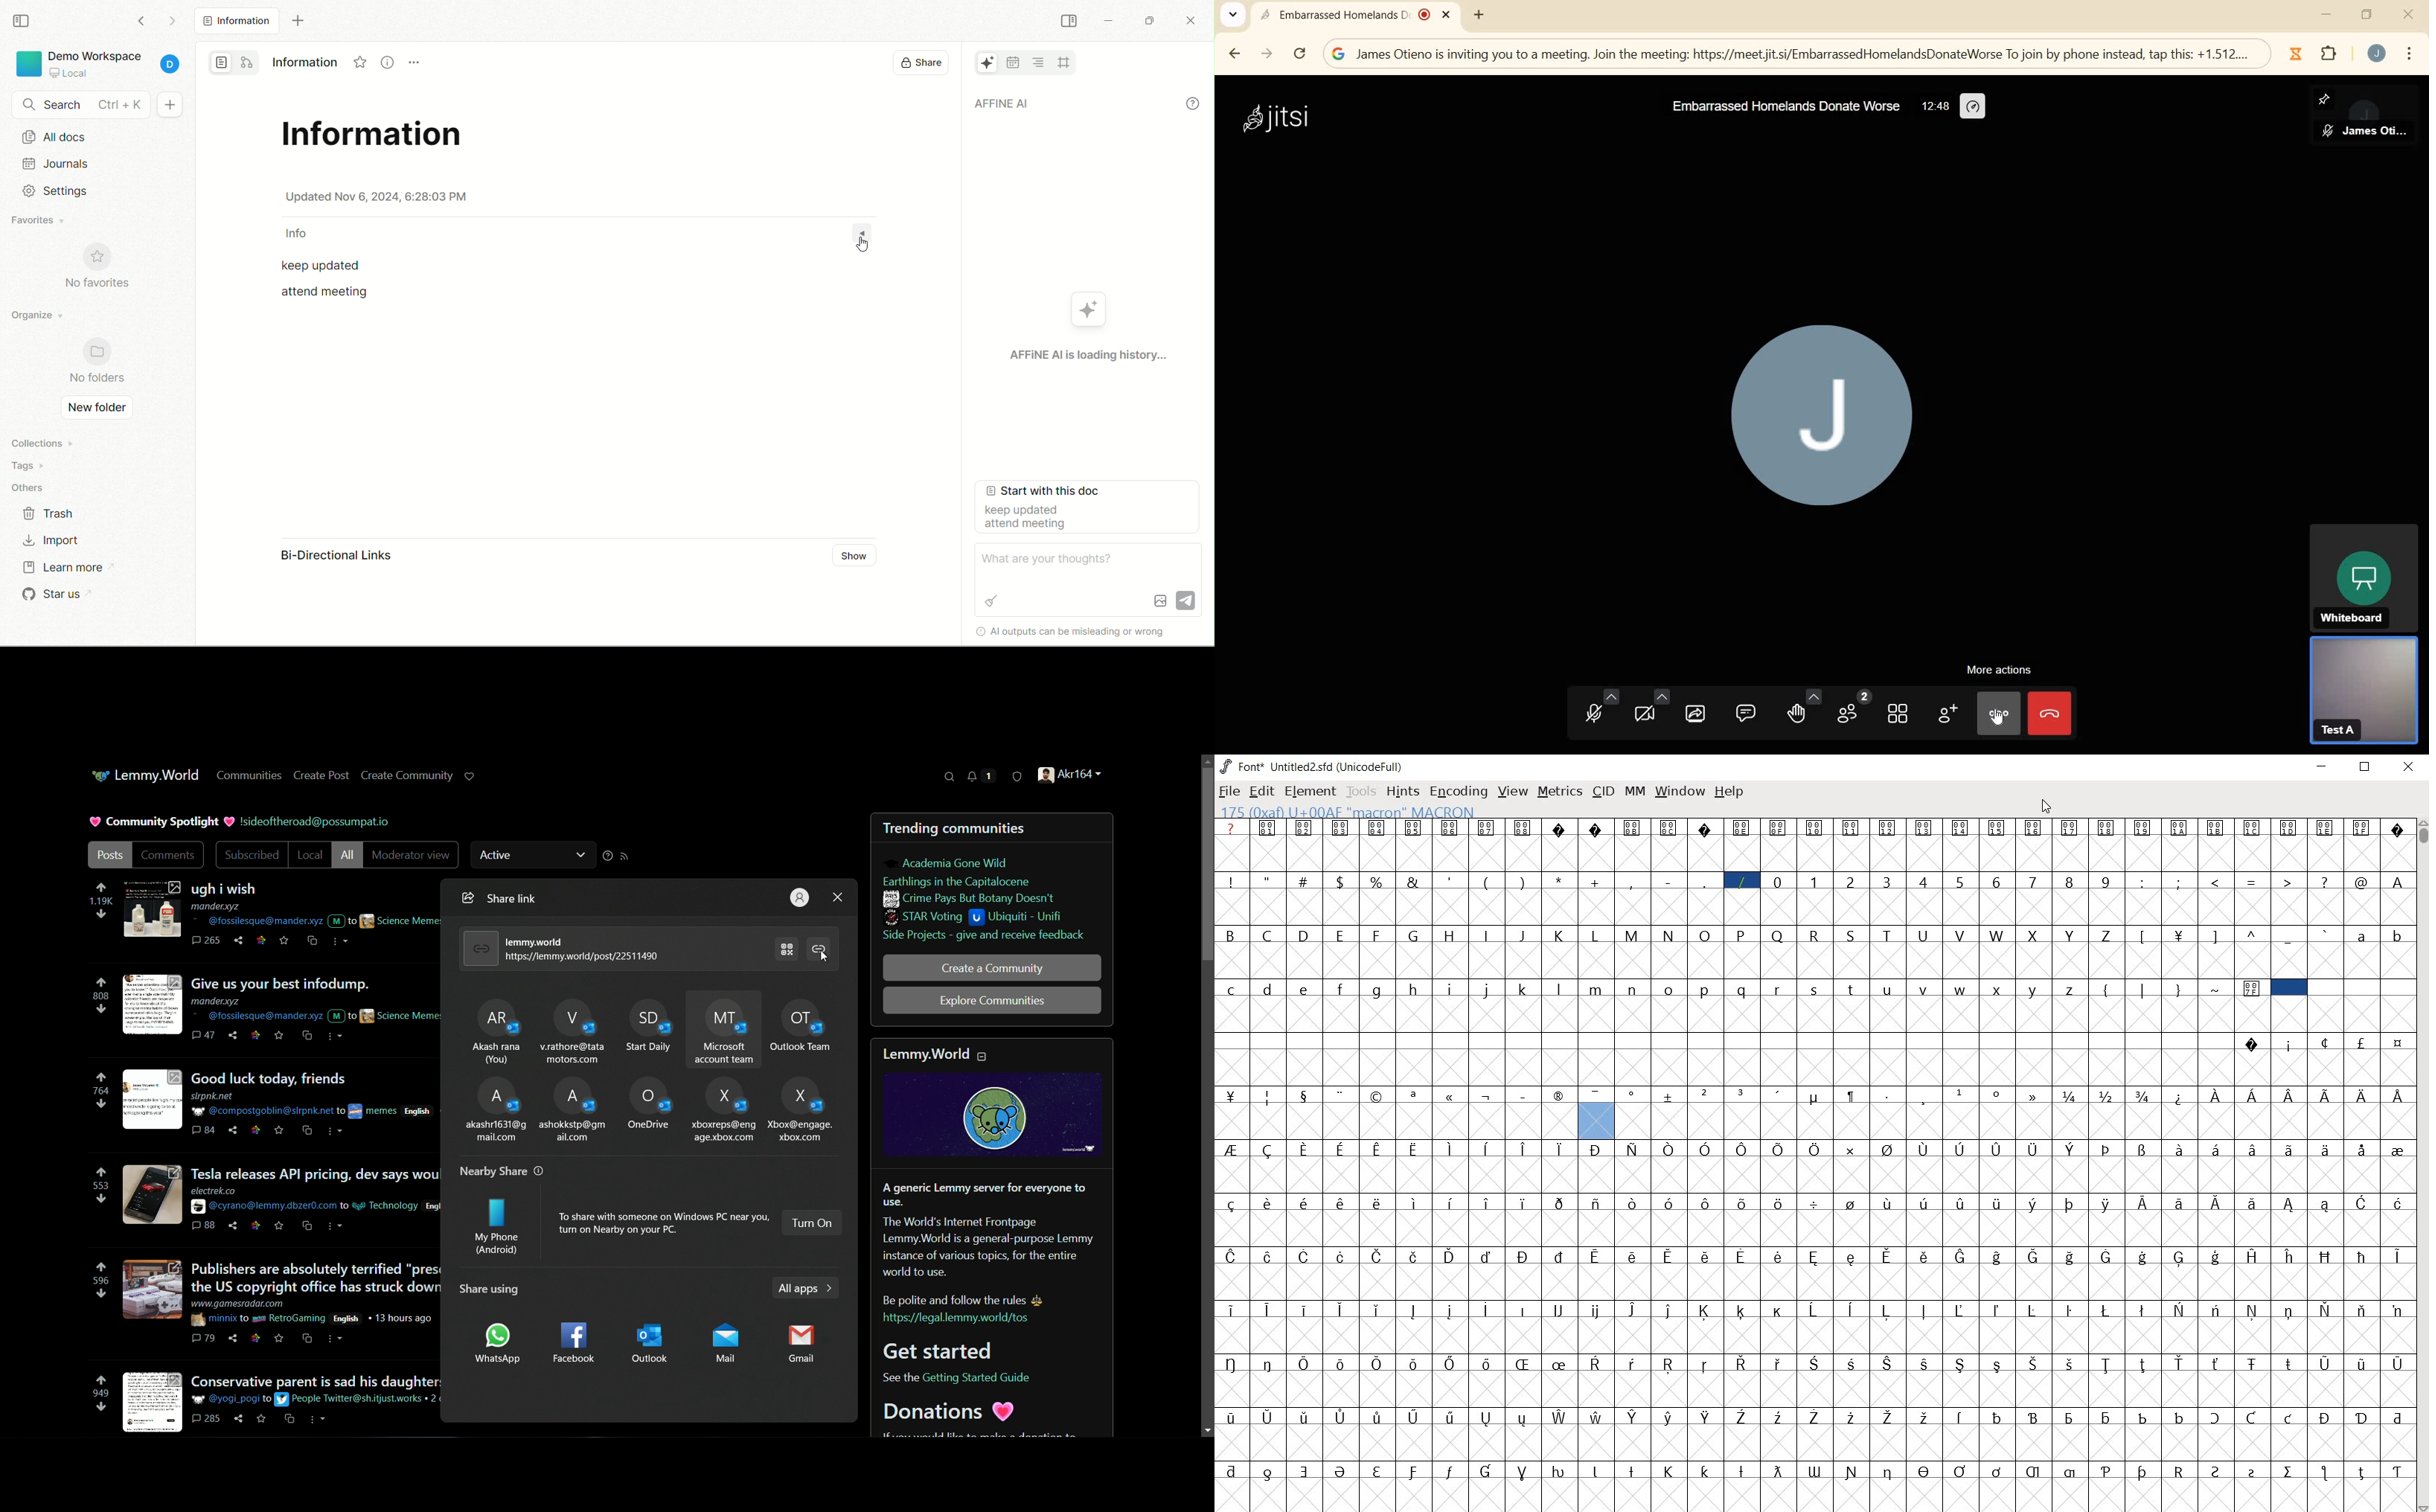  I want to click on Symbol, so click(1523, 1256).